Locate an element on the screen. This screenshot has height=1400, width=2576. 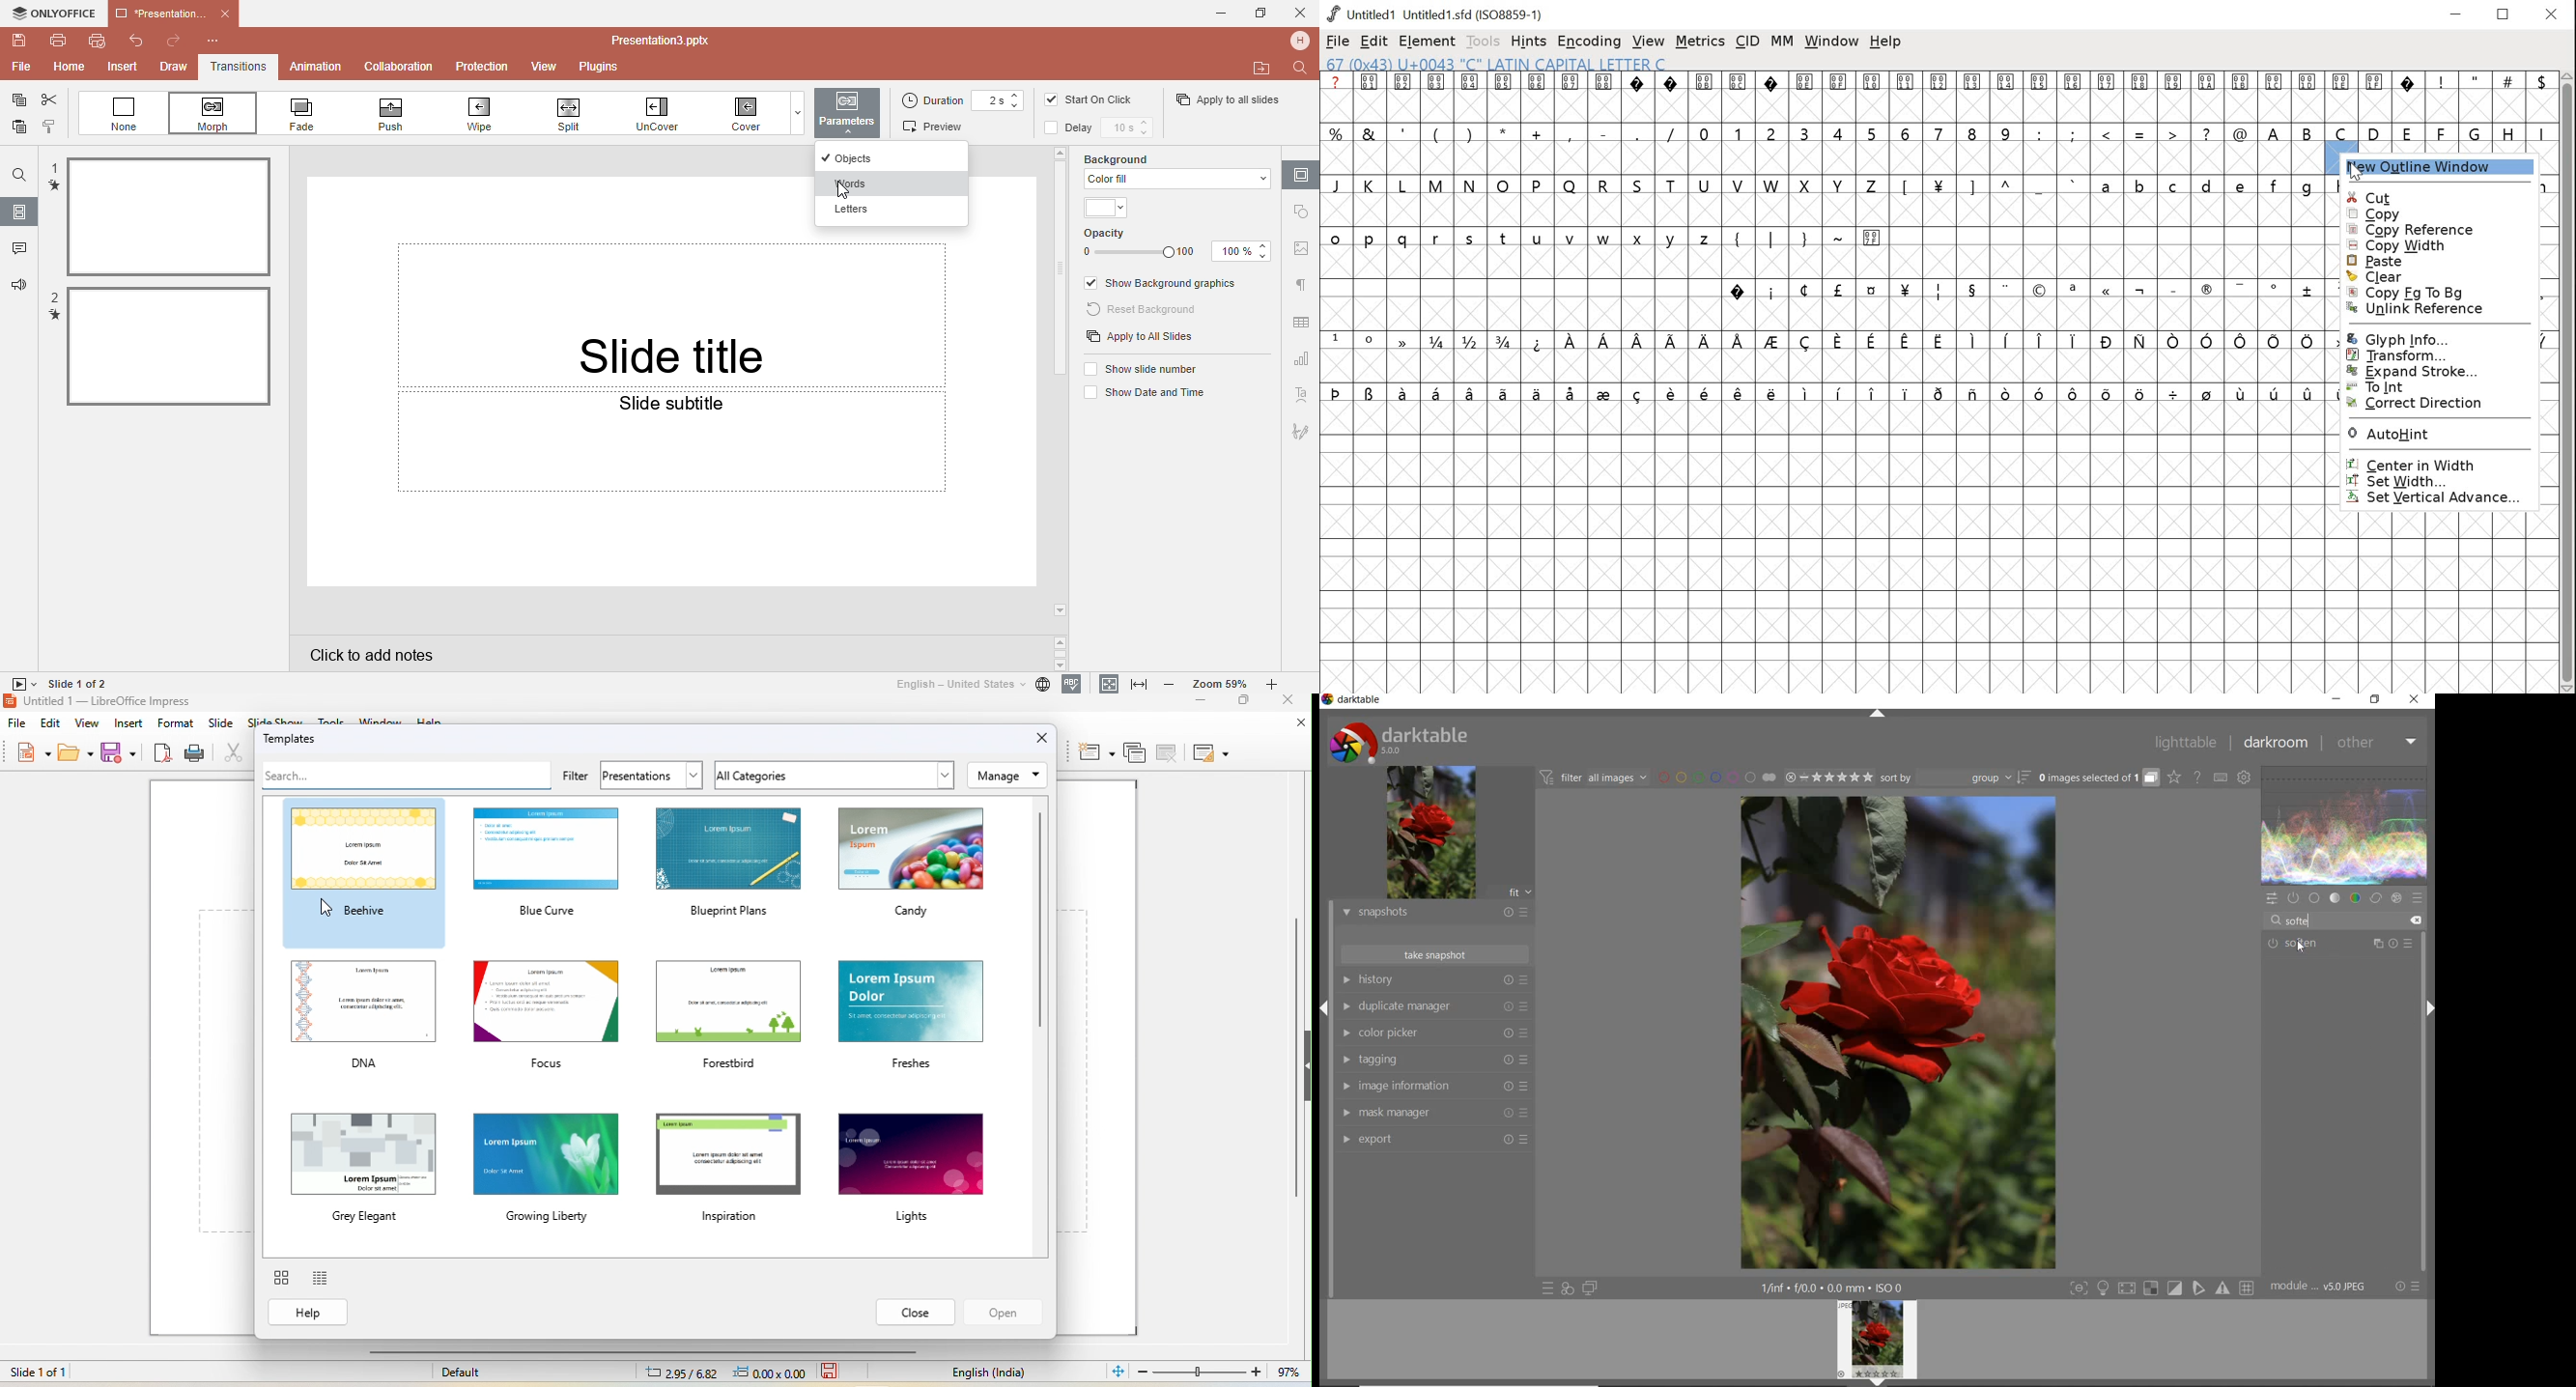
glyph info is located at coordinates (2433, 339).